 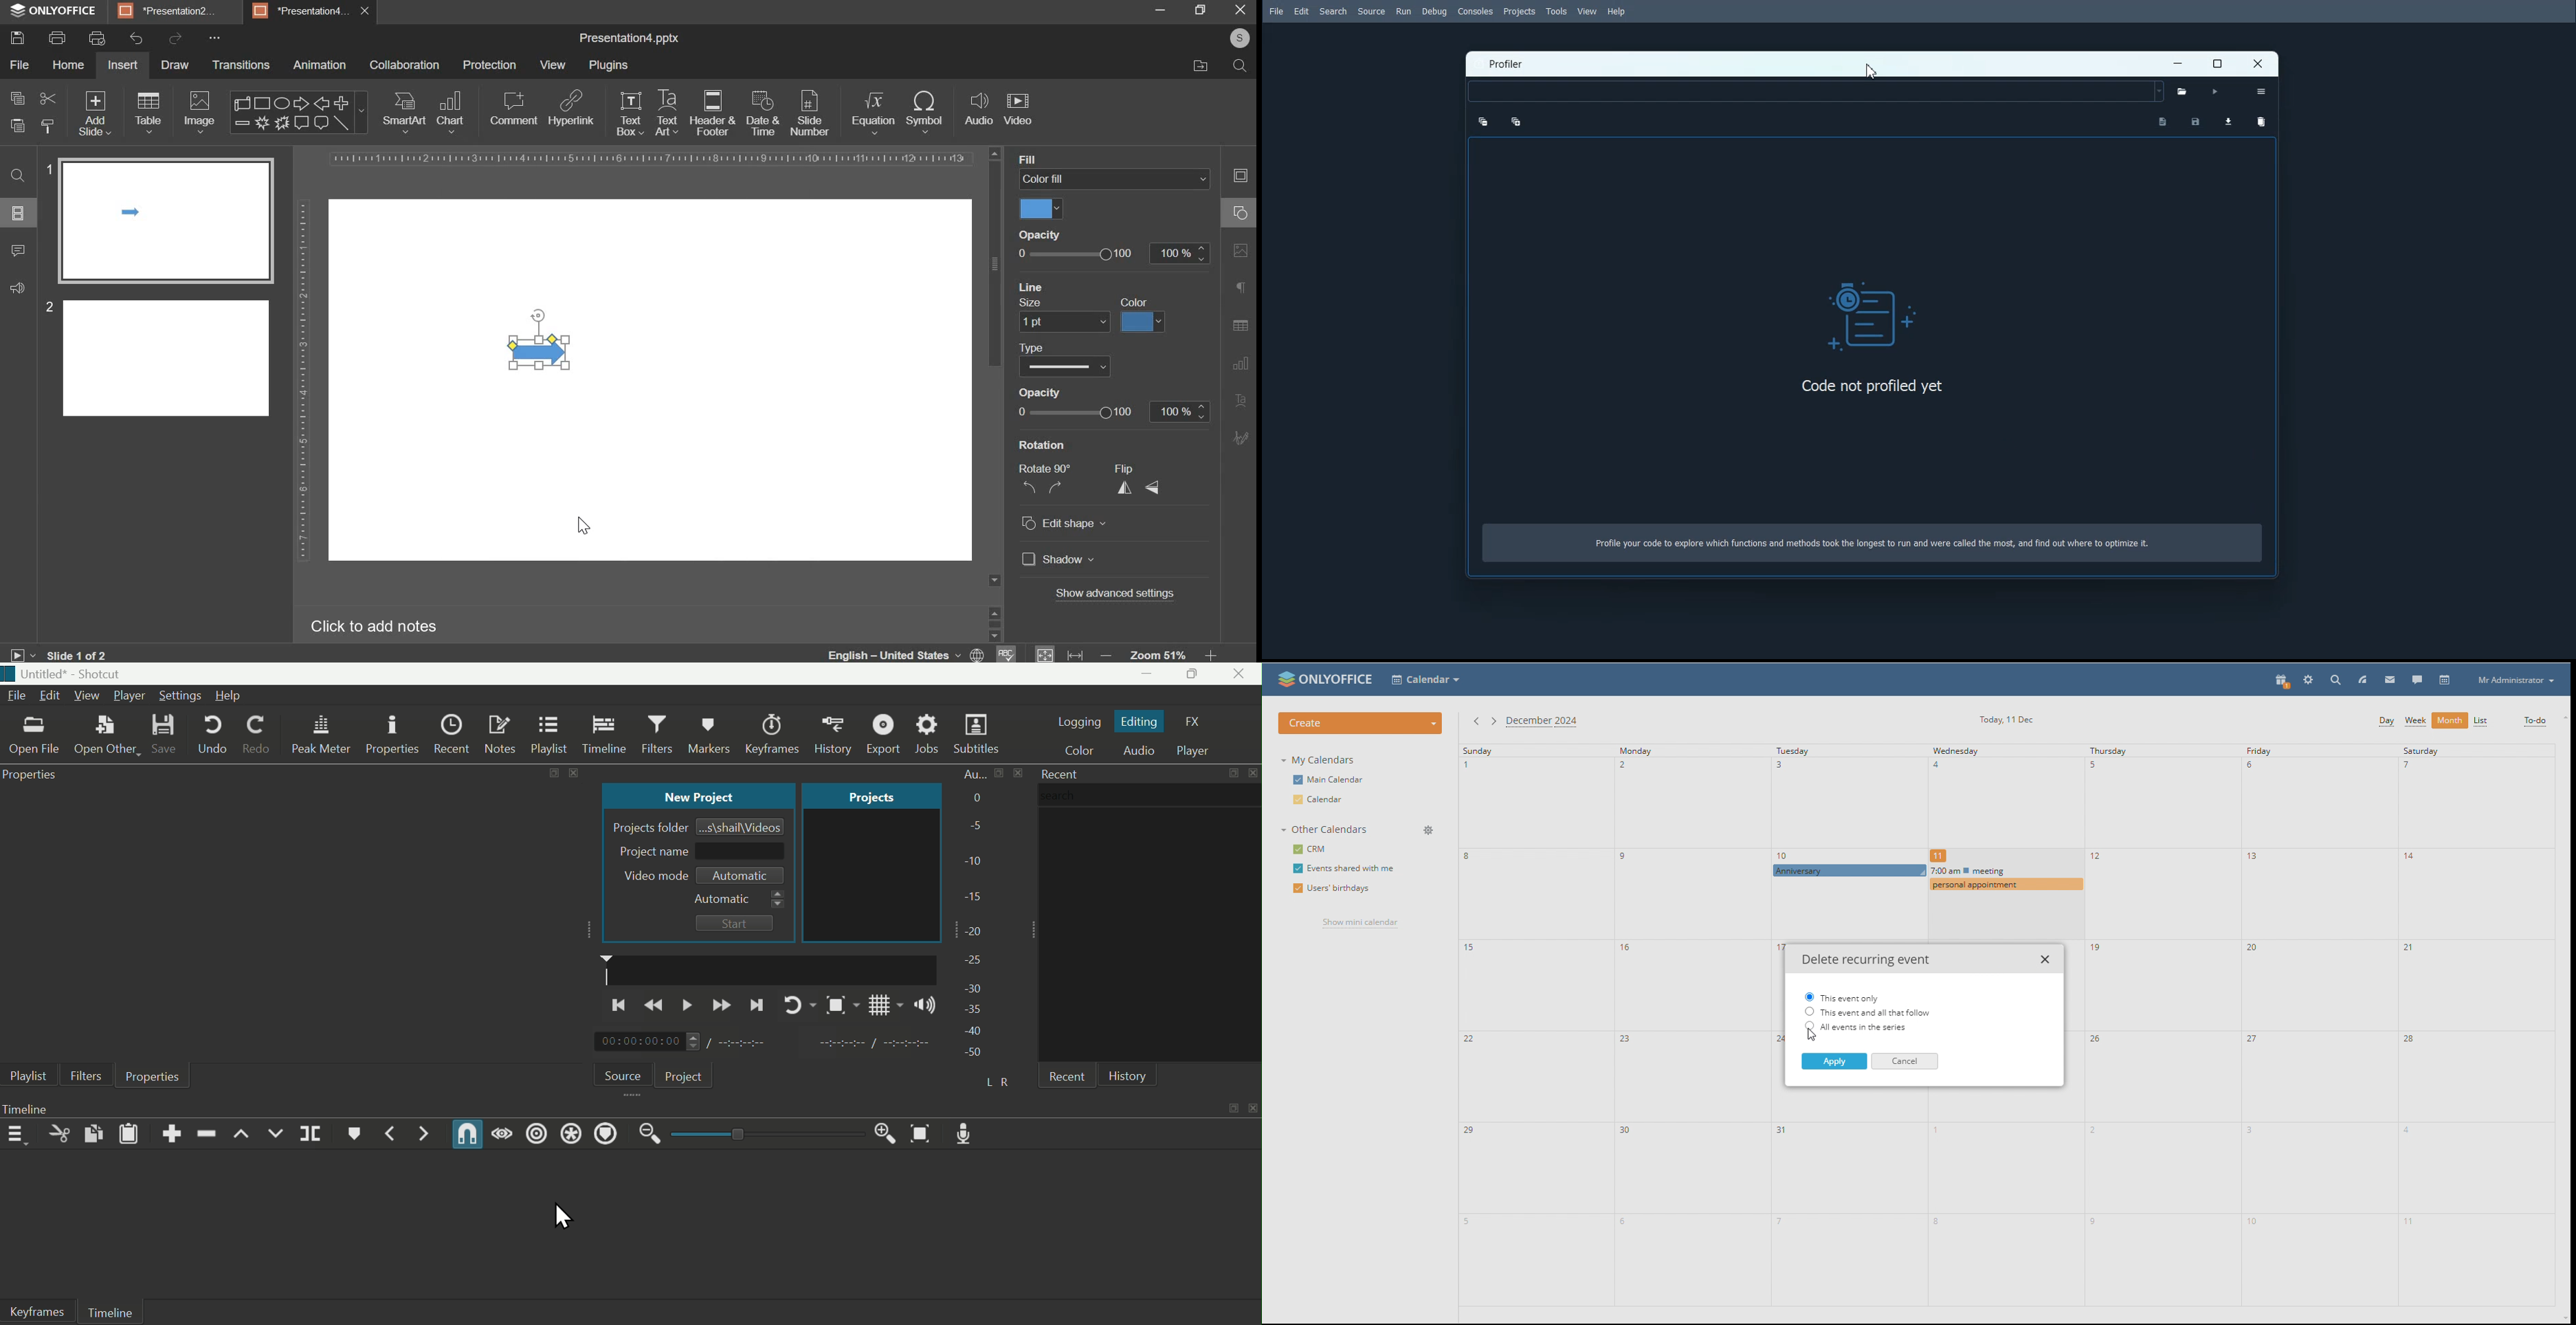 I want to click on Timeline, so click(x=111, y=1312).